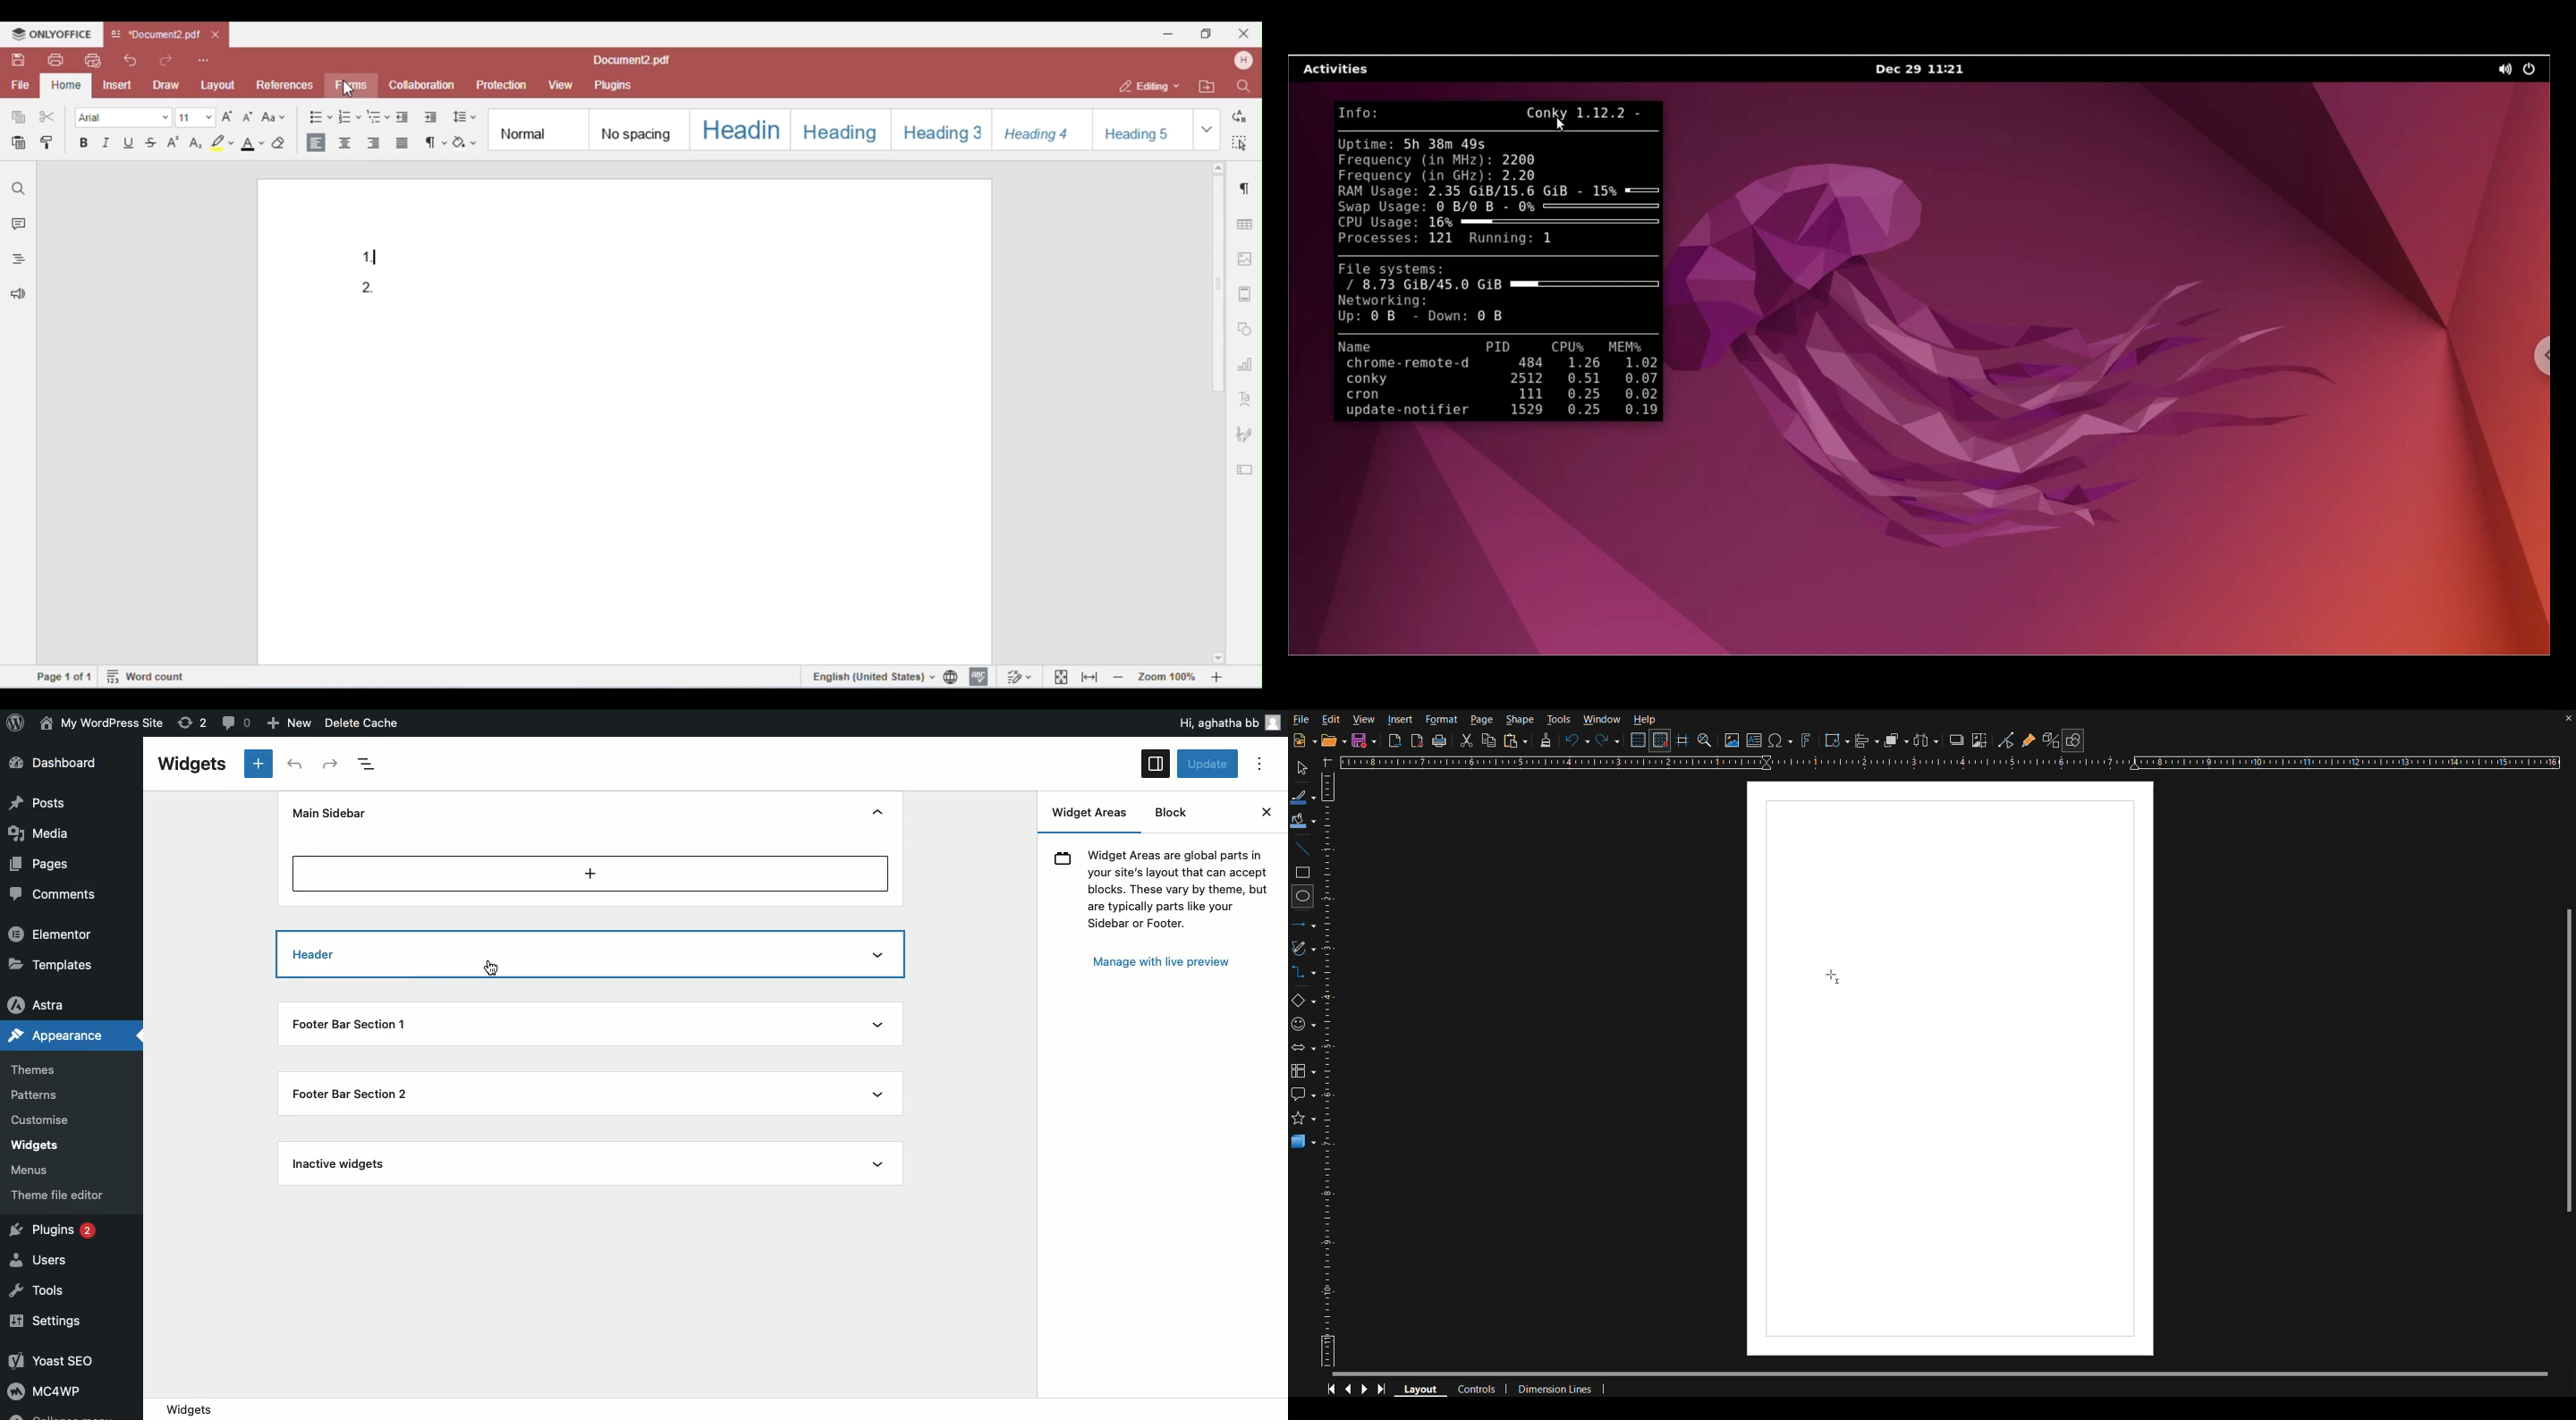 Image resolution: width=2576 pixels, height=1428 pixels. I want to click on Hi user, so click(1228, 723).